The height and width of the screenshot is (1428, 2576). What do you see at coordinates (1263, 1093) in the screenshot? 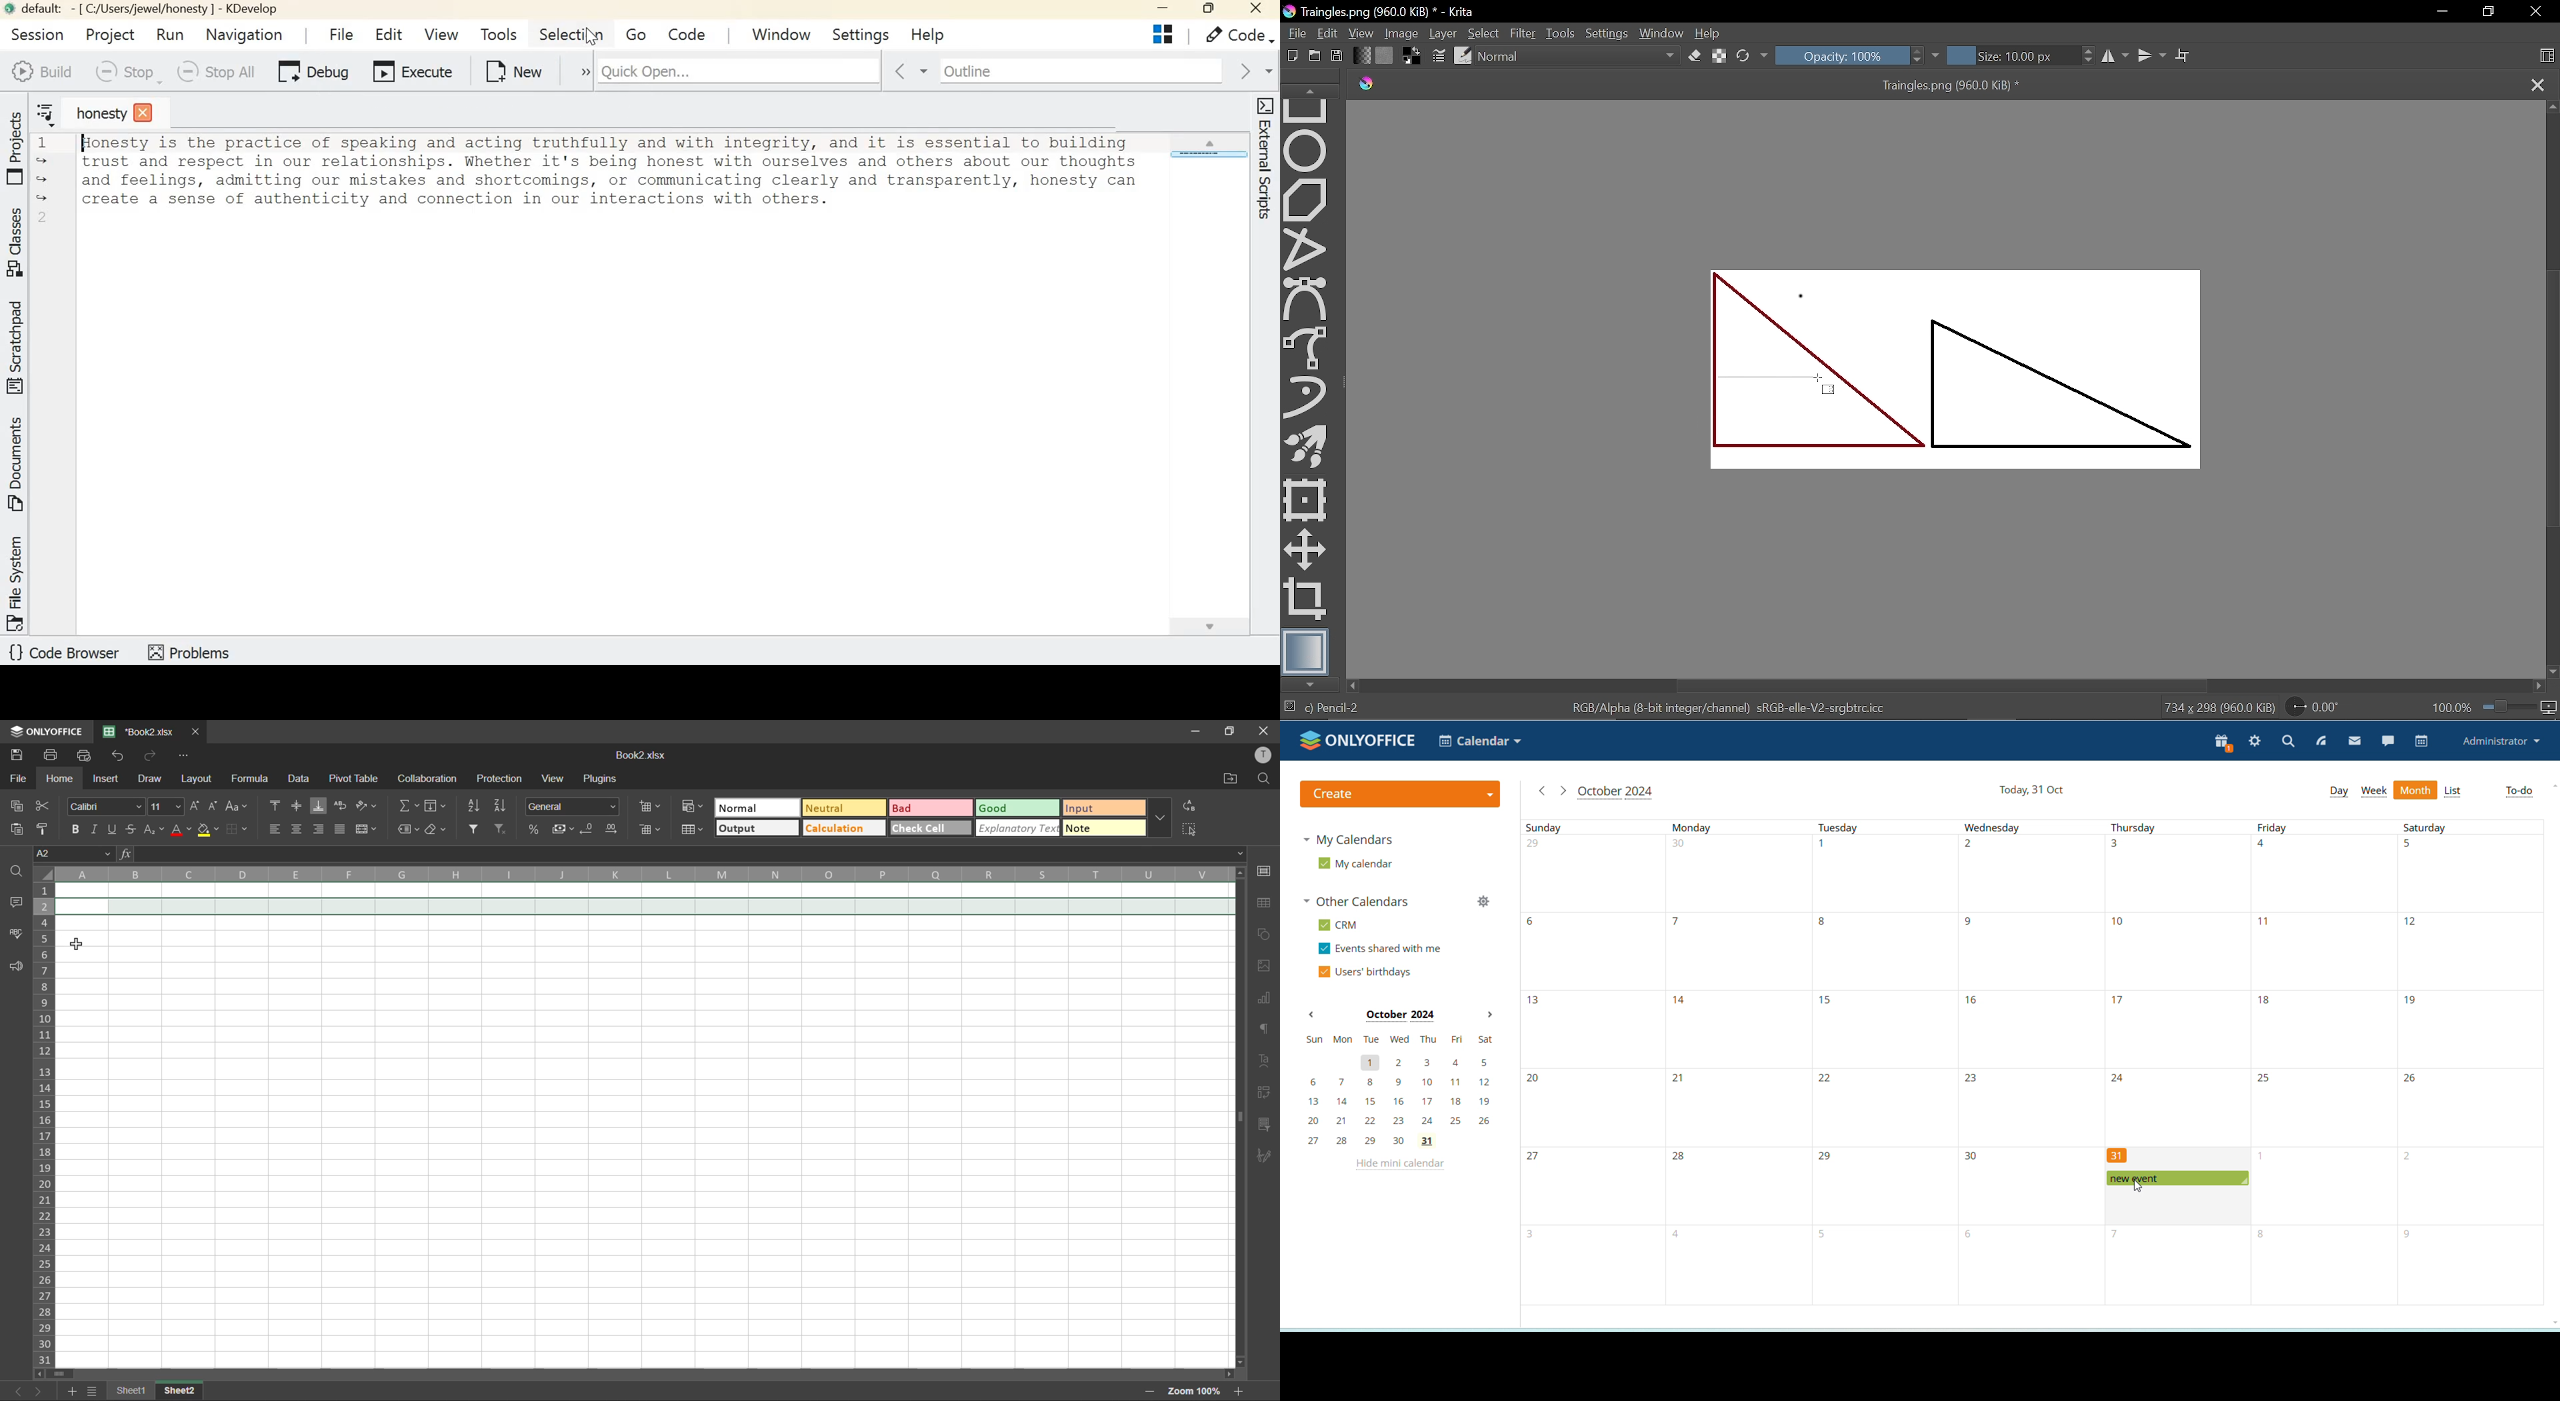
I see `pivot table` at bounding box center [1263, 1093].